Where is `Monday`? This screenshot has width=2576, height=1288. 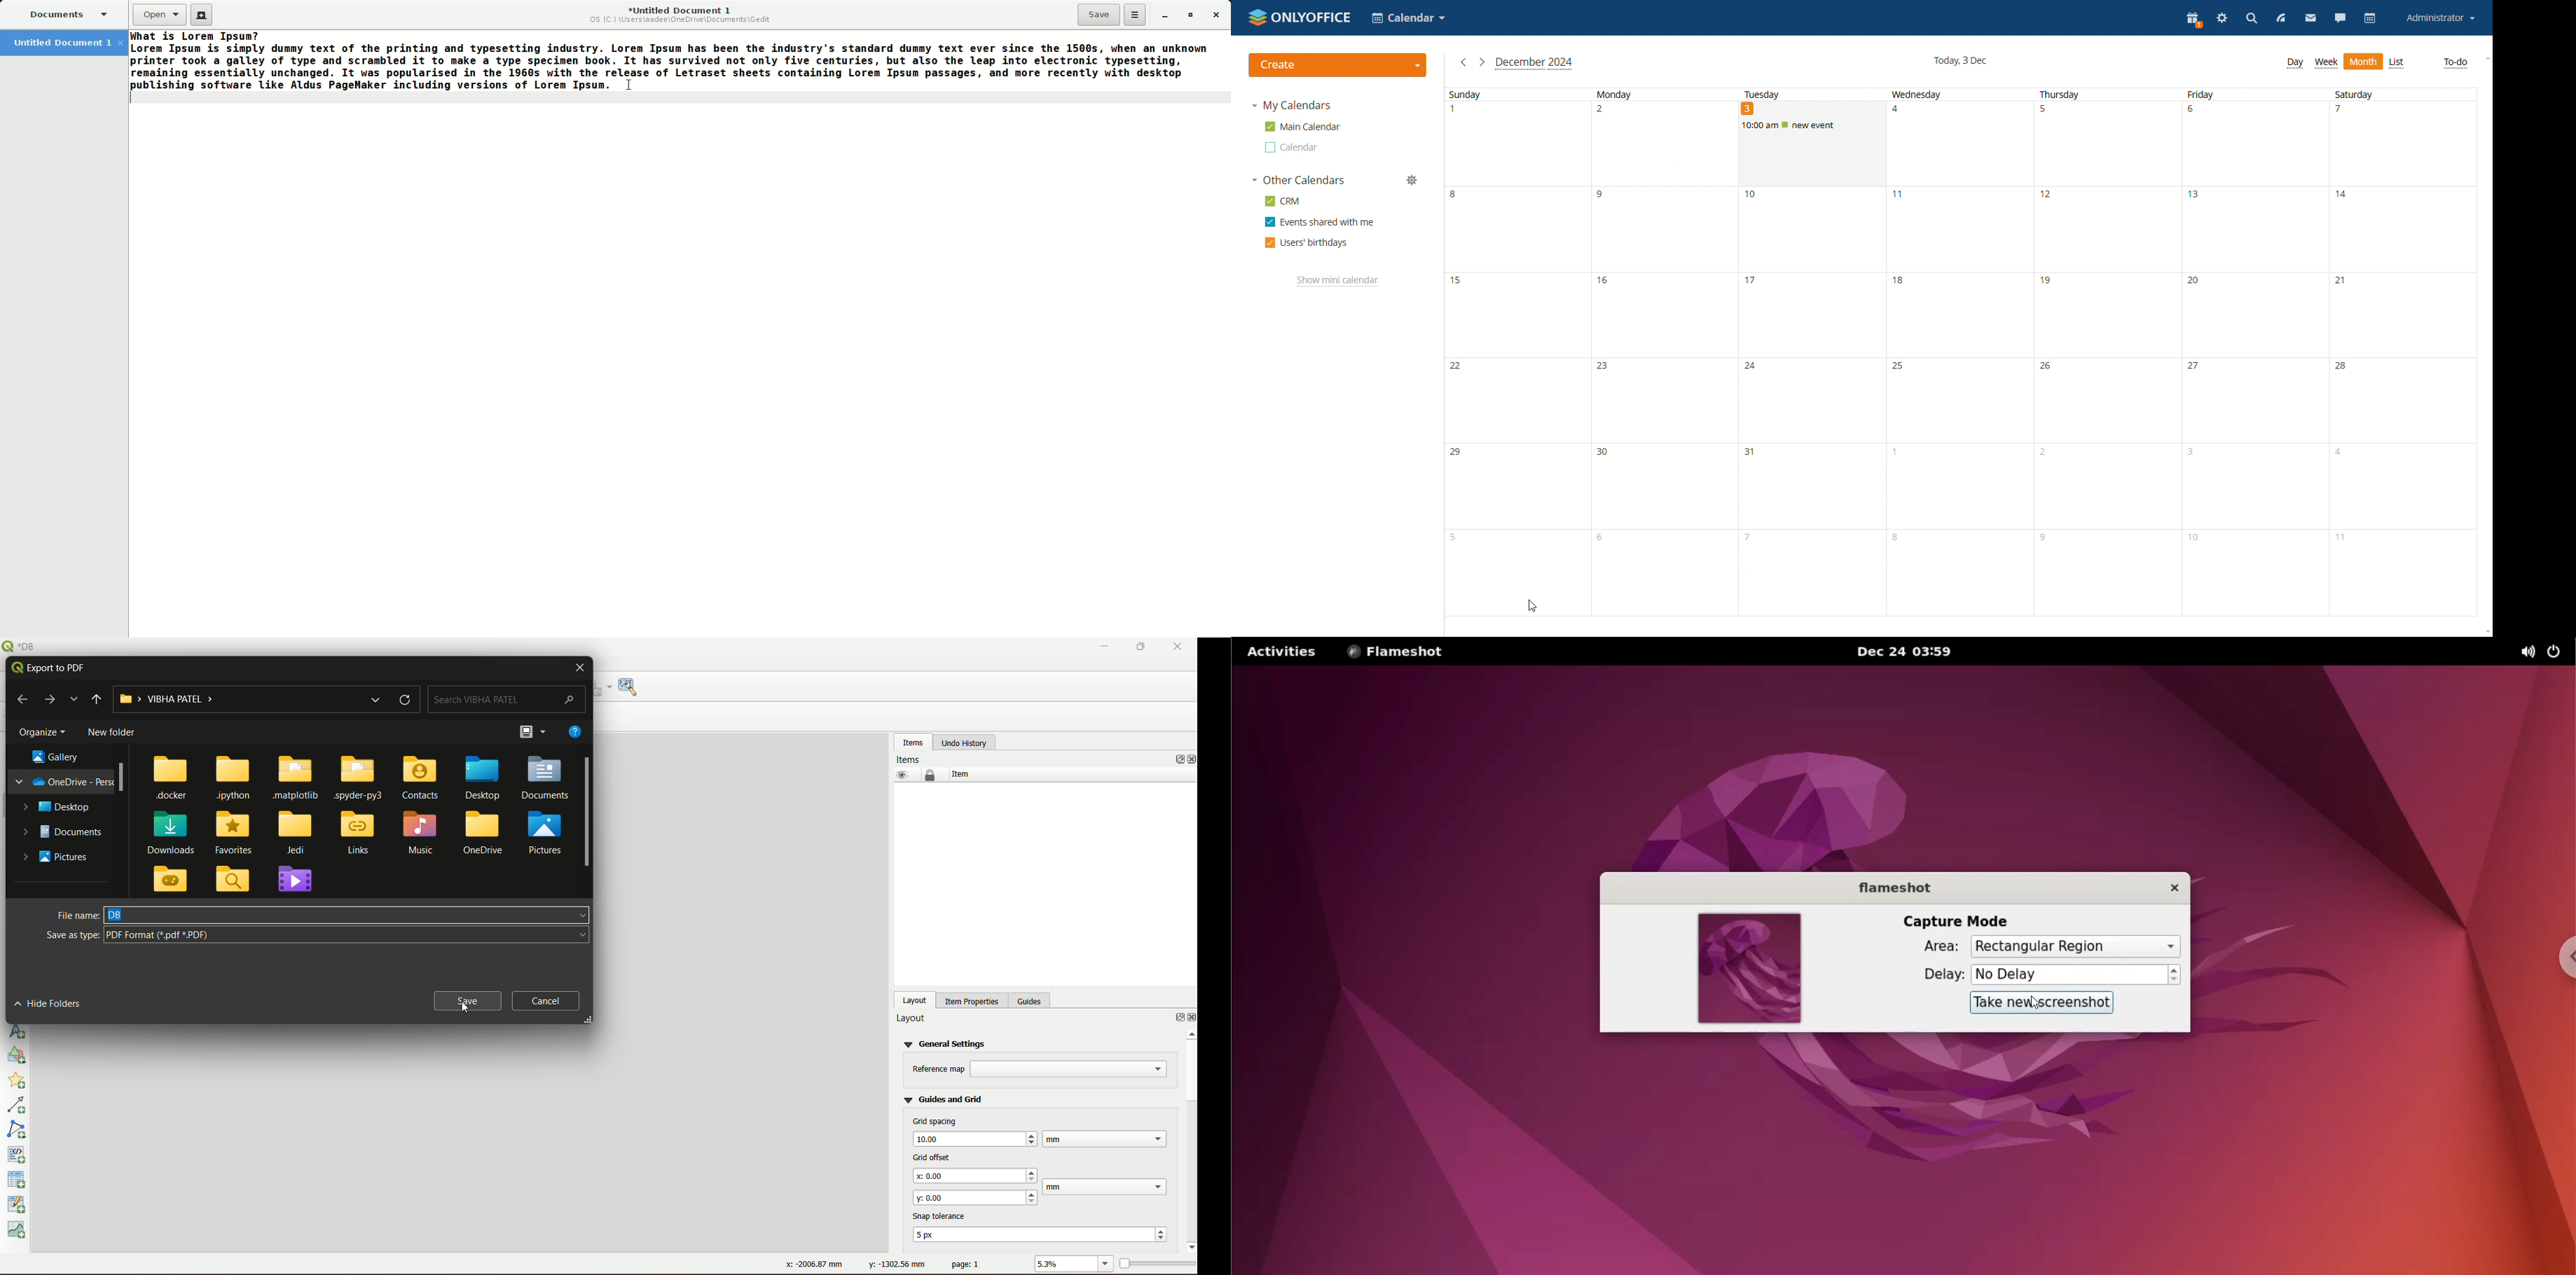 Monday is located at coordinates (1660, 93).